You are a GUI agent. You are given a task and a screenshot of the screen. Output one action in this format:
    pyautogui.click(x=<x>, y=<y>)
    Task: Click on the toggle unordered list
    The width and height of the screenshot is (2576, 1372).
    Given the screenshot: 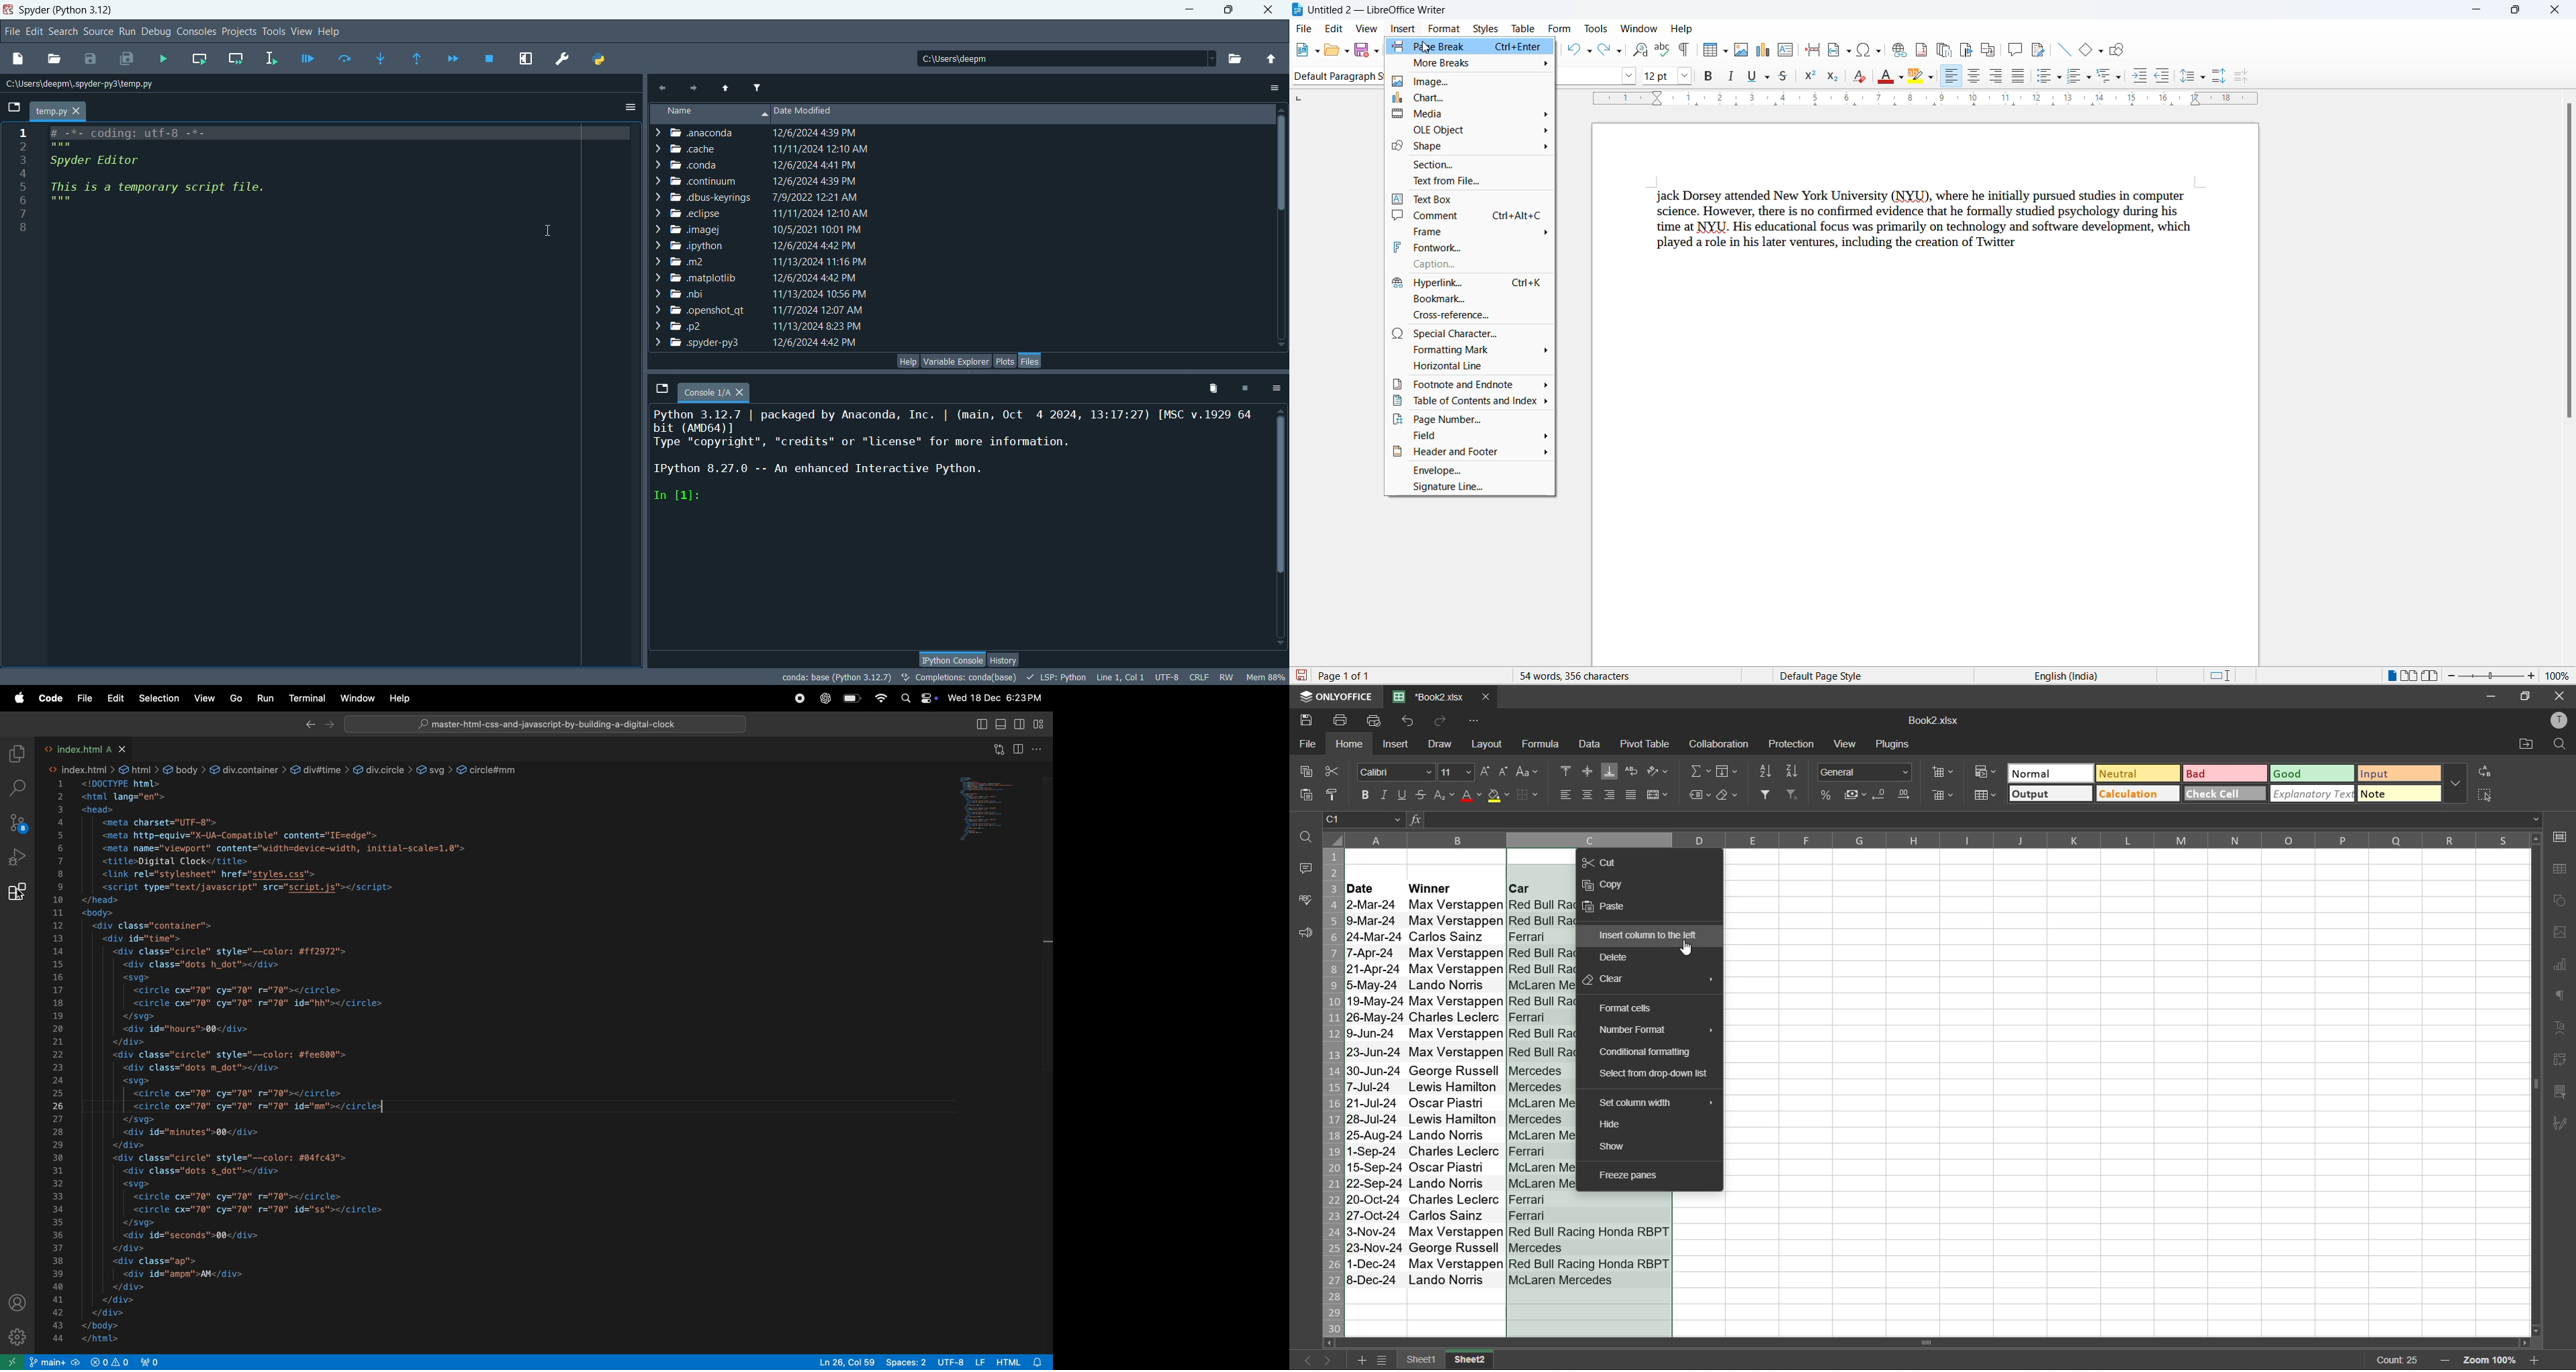 What is the action you would take?
    pyautogui.click(x=2043, y=77)
    